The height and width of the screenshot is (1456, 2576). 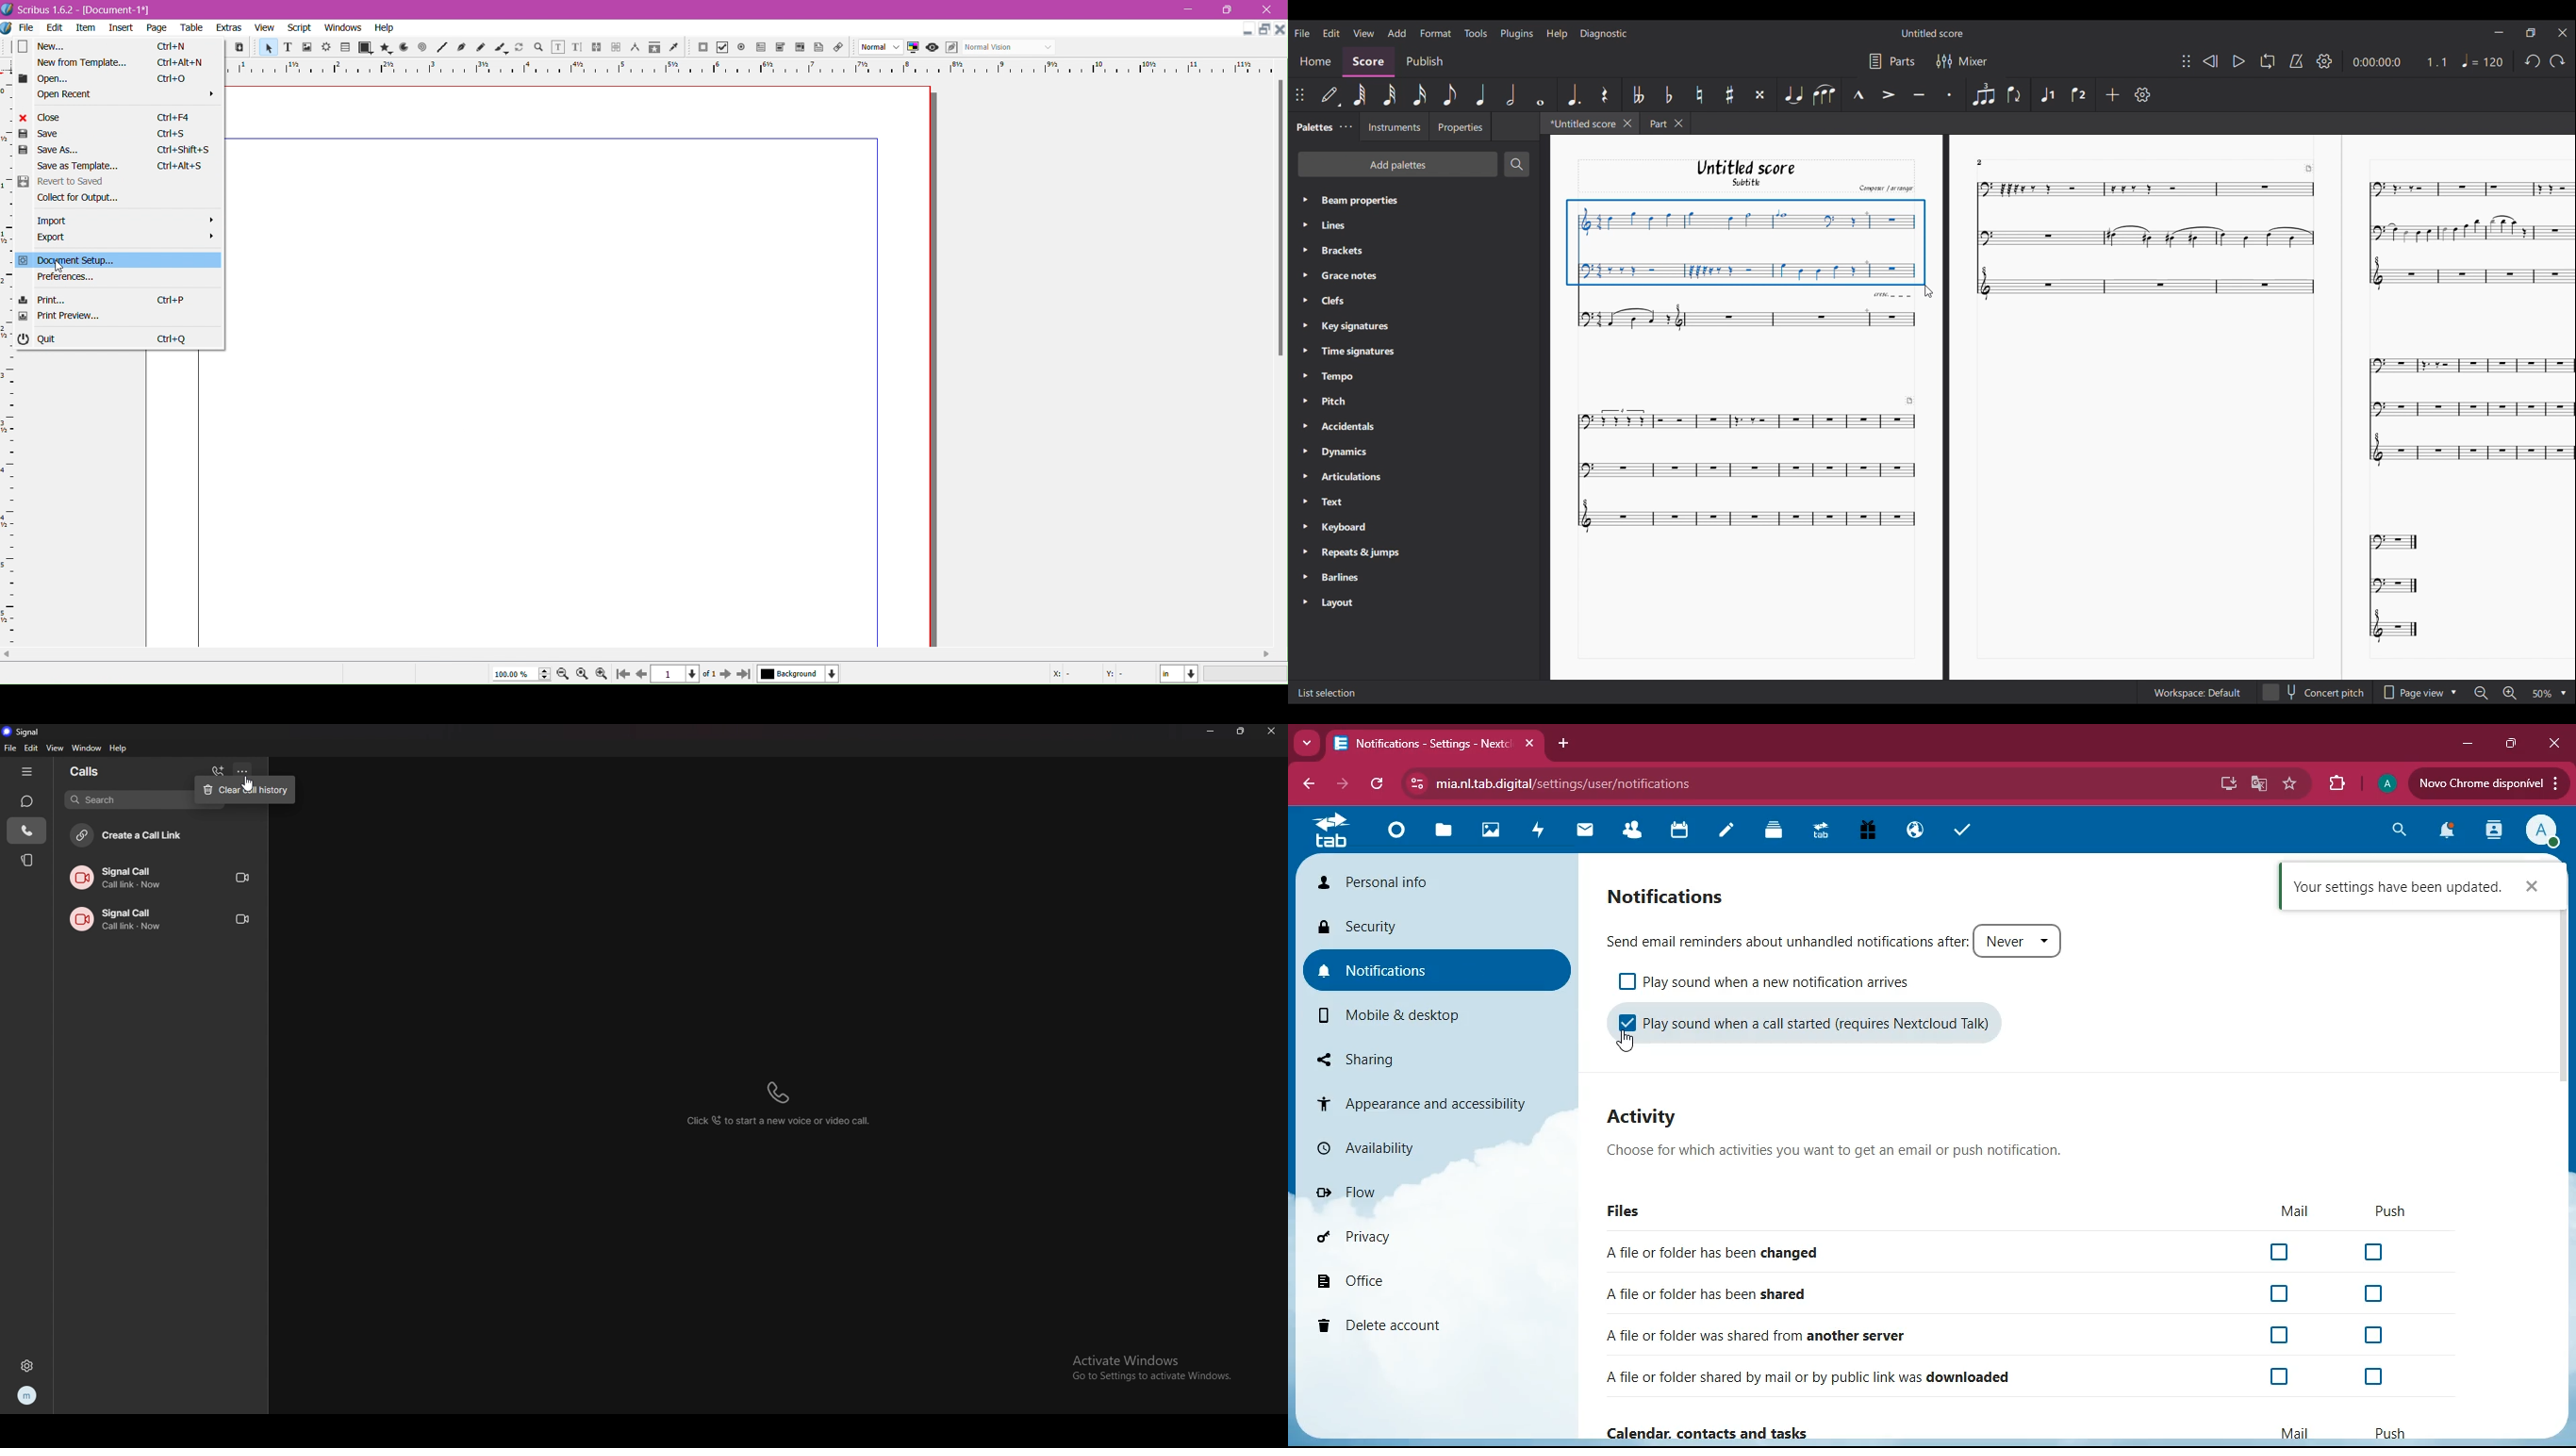 What do you see at coordinates (2386, 783) in the screenshot?
I see `profile` at bounding box center [2386, 783].